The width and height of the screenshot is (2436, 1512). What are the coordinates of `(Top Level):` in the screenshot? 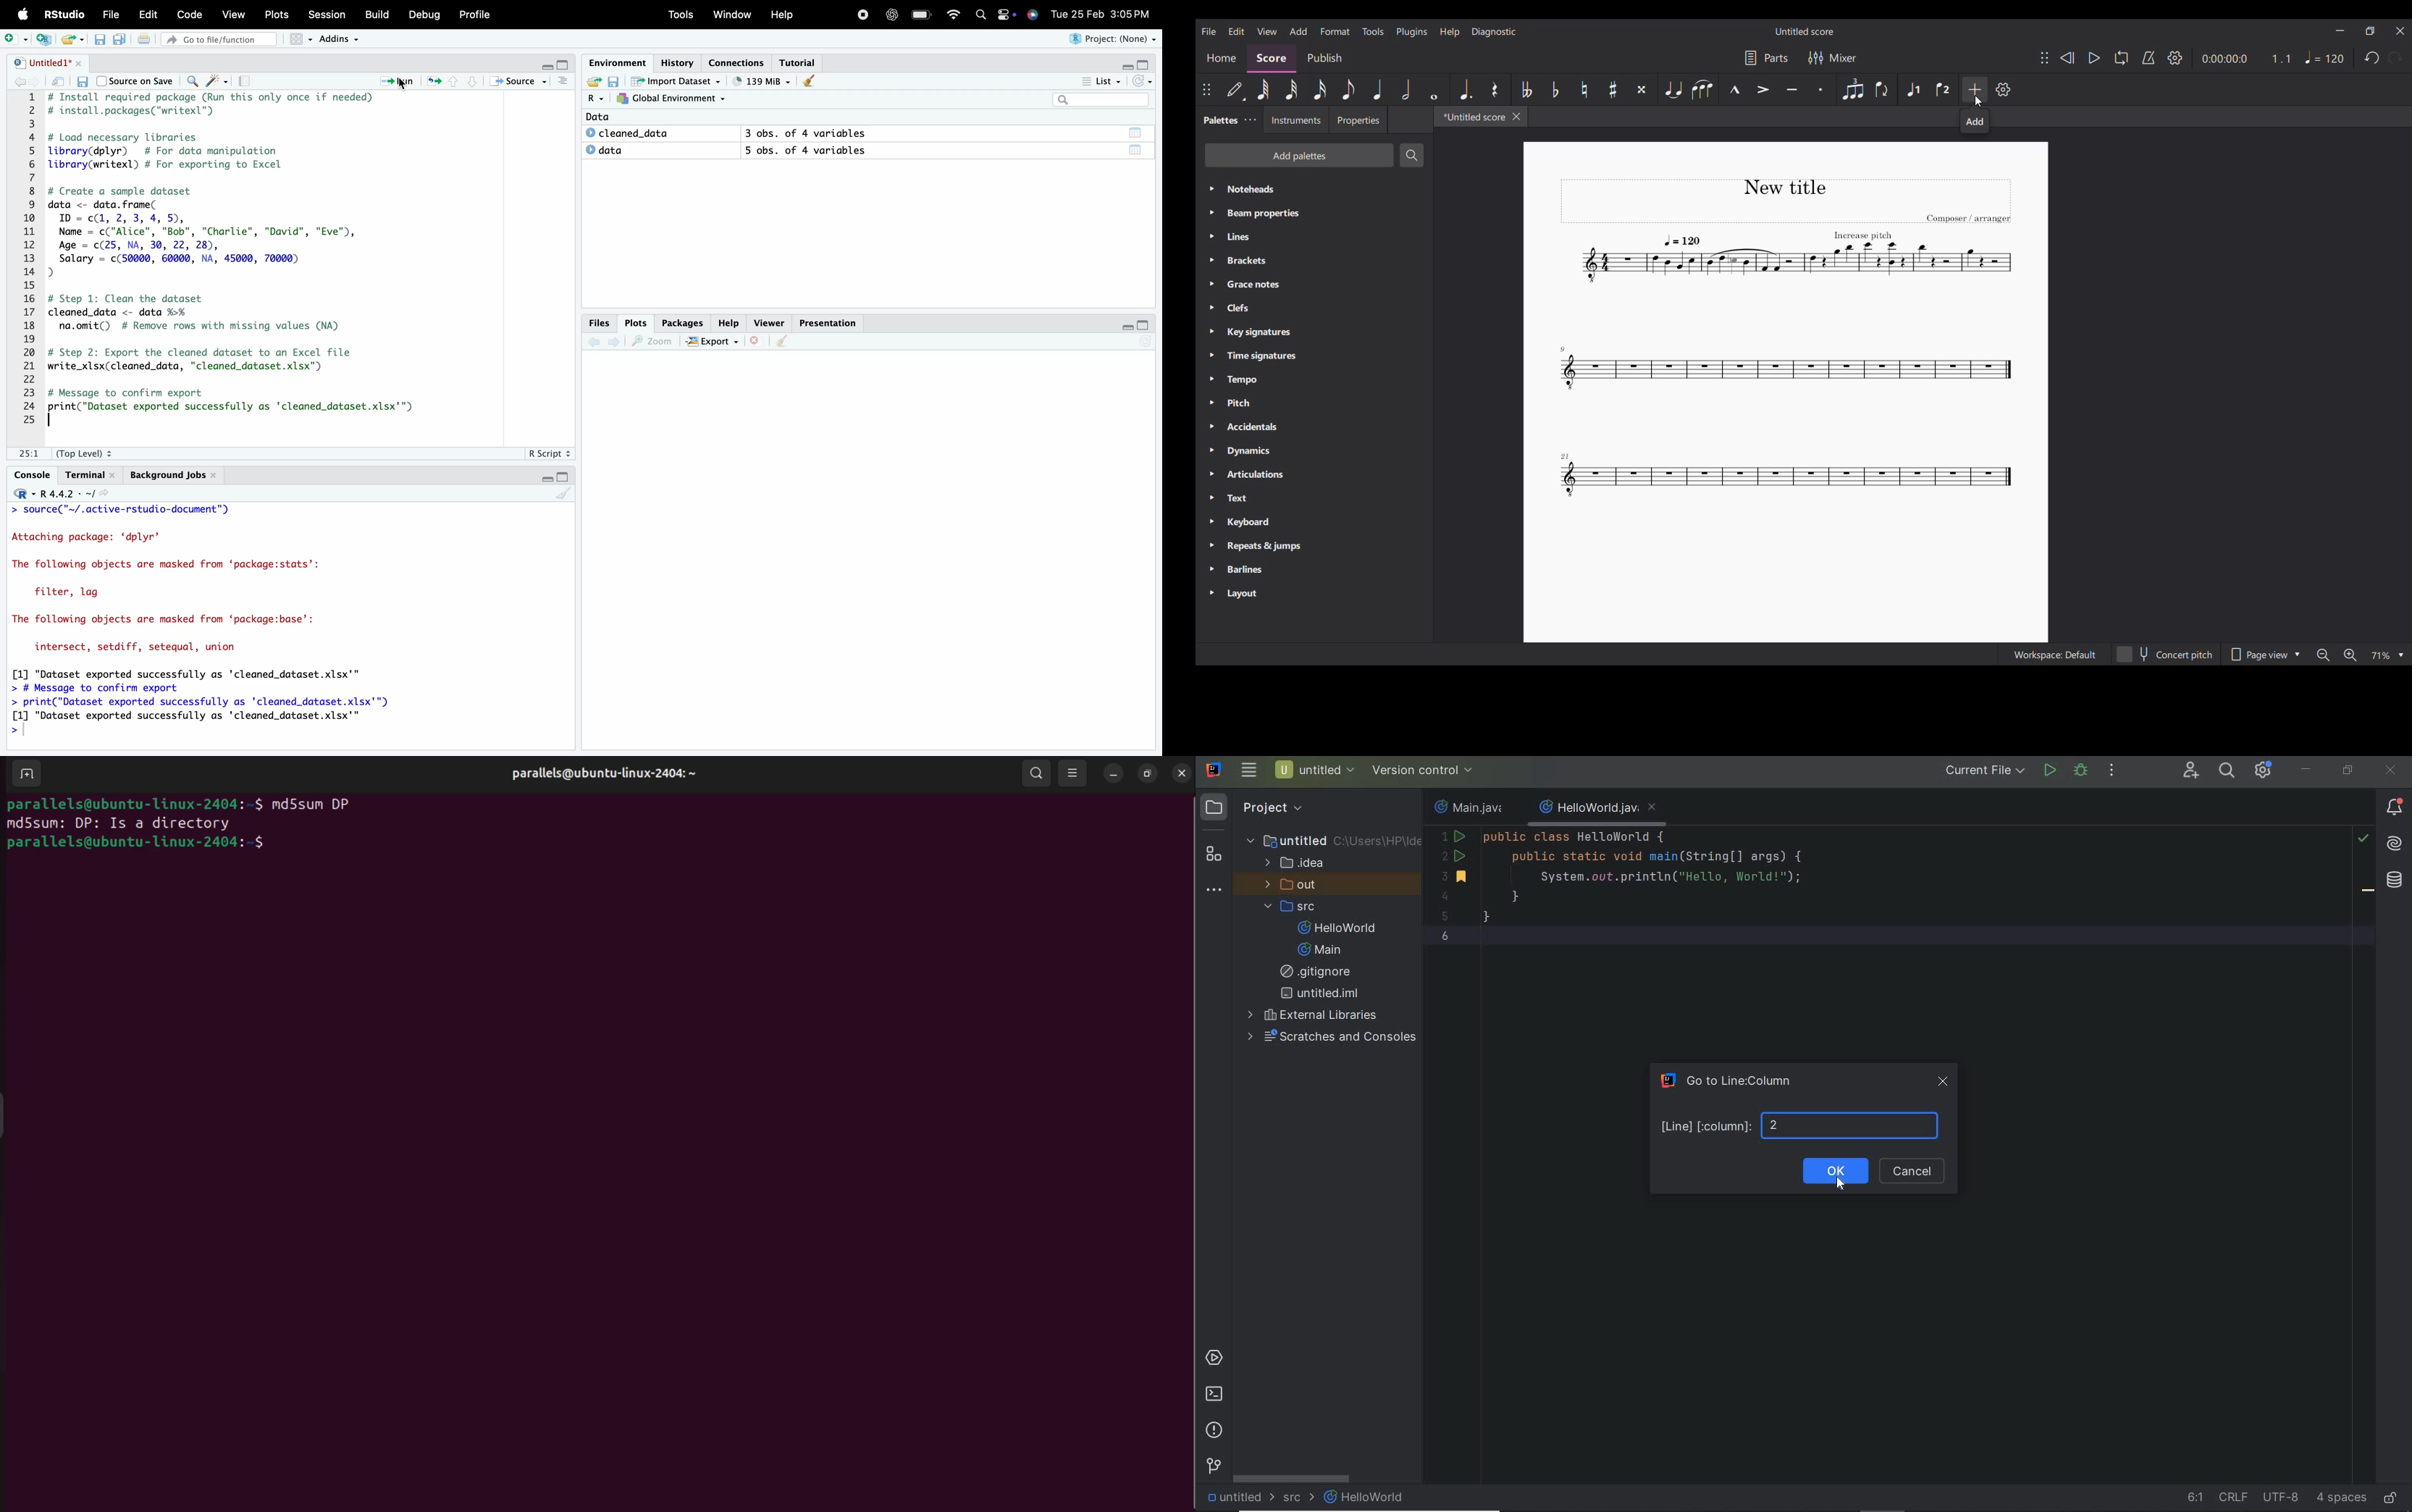 It's located at (85, 452).